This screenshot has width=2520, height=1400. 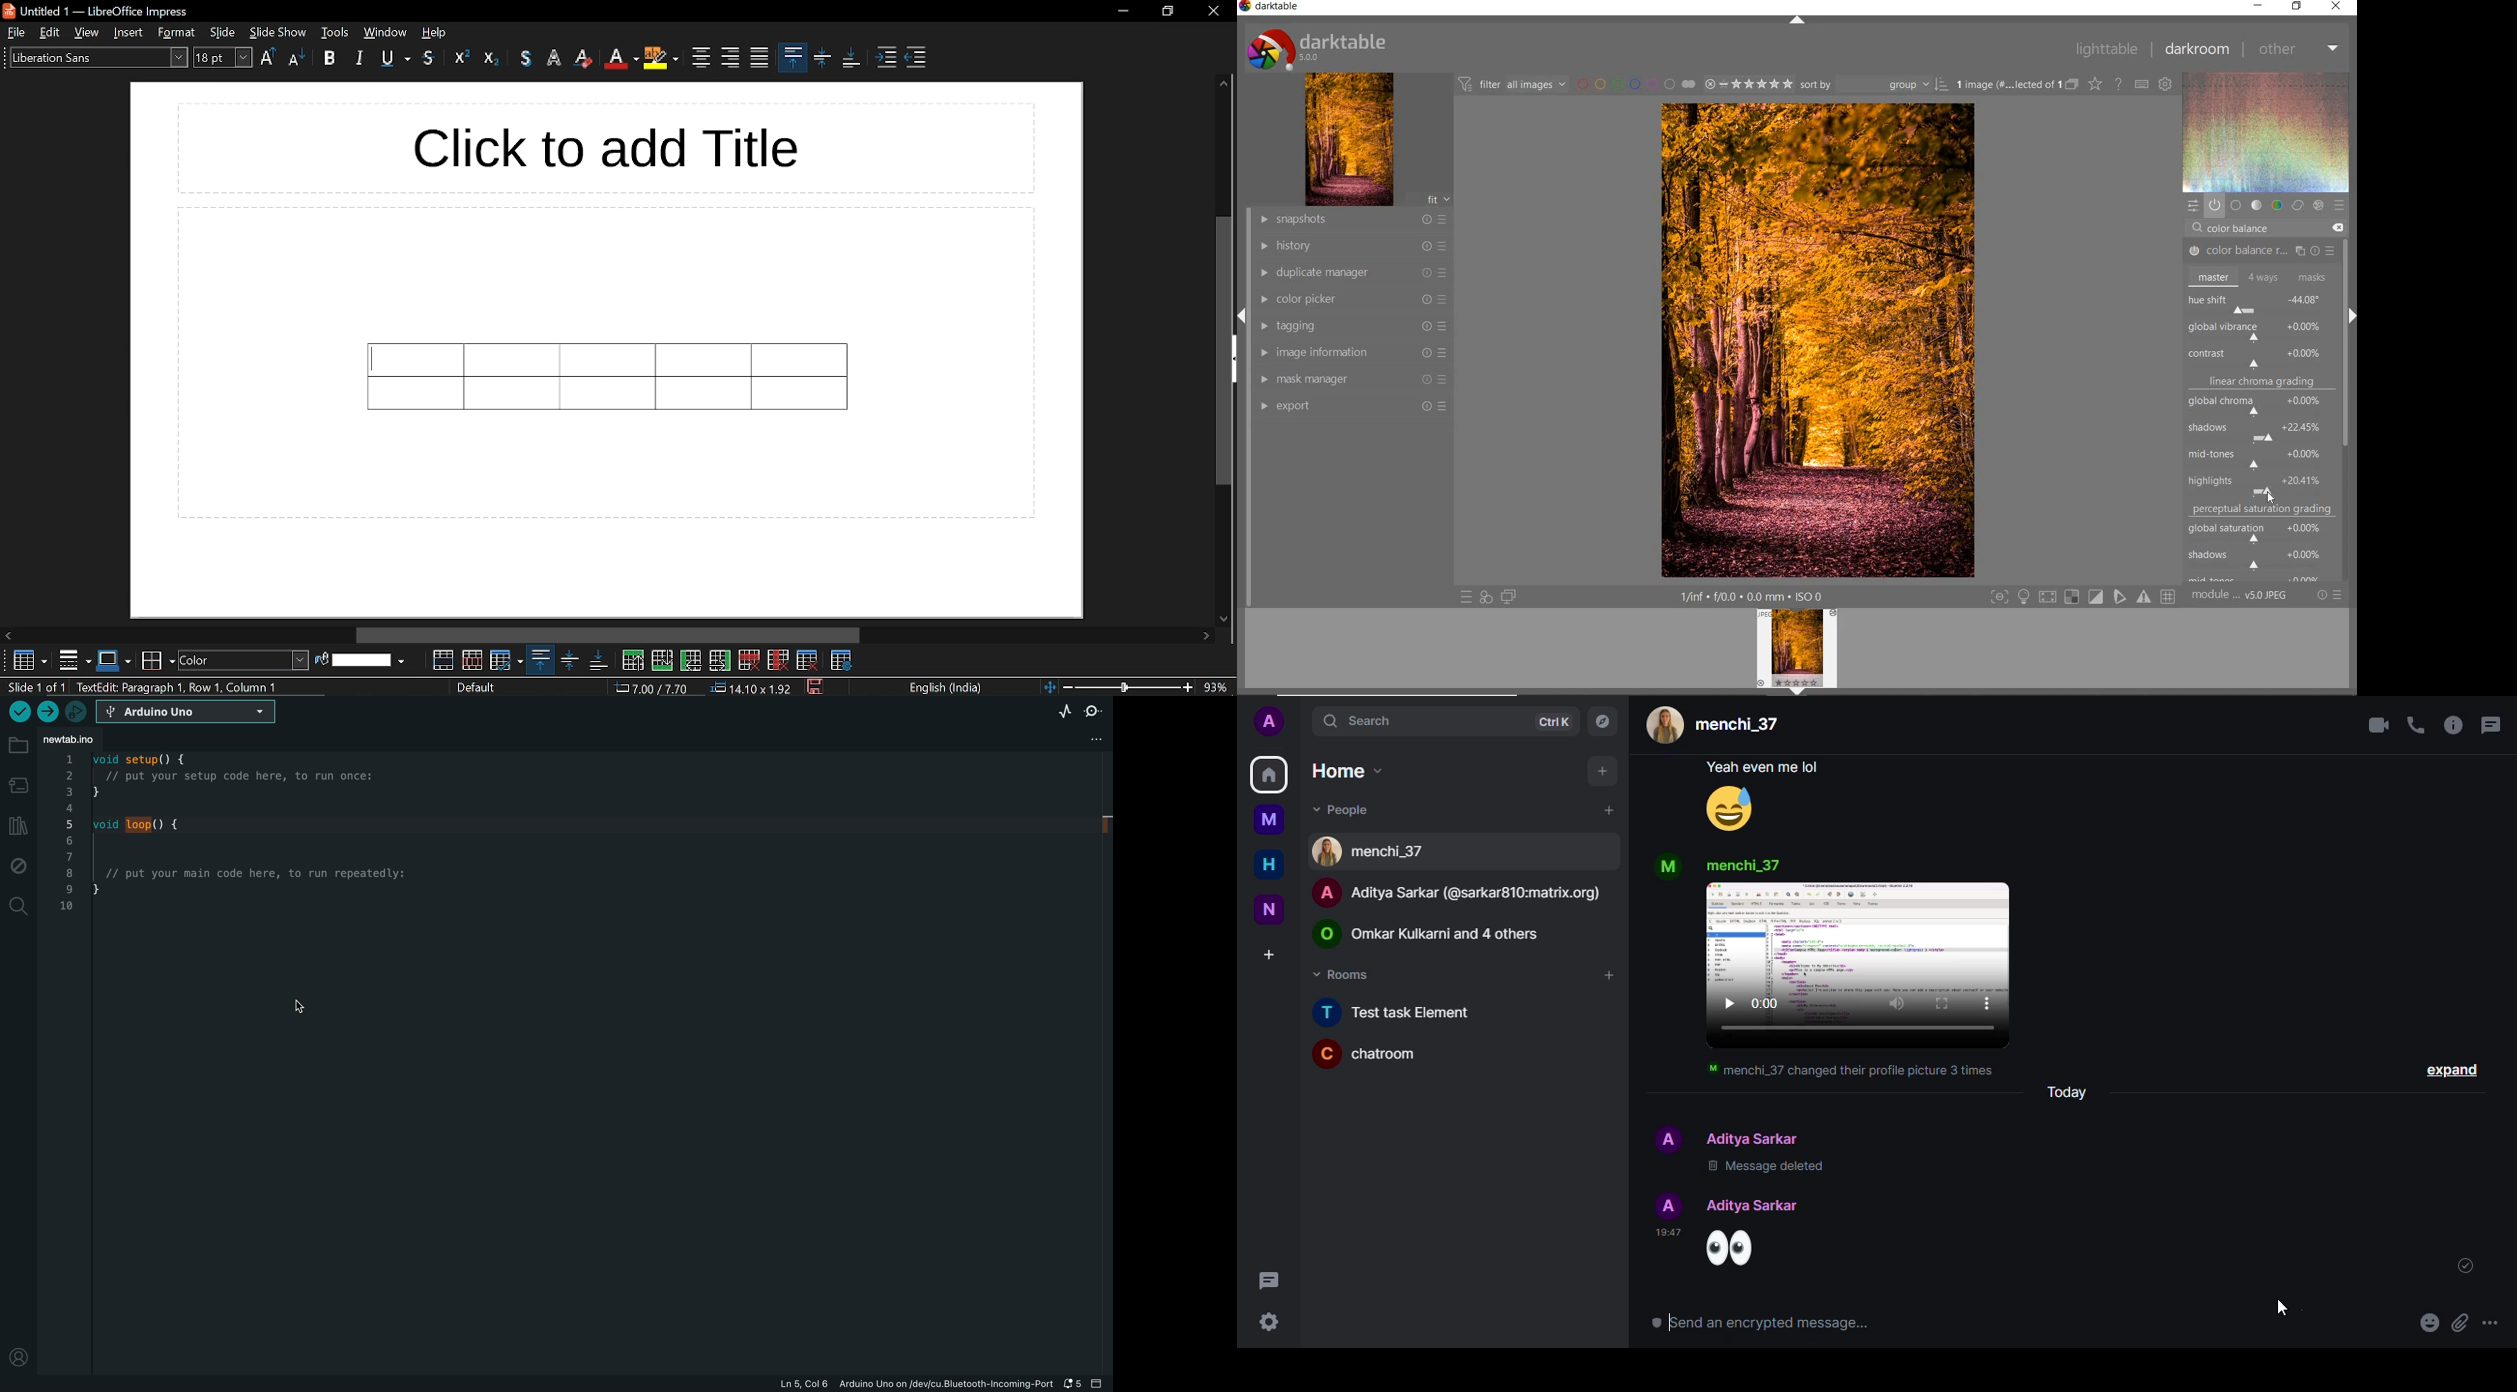 I want to click on minimize, so click(x=2259, y=5).